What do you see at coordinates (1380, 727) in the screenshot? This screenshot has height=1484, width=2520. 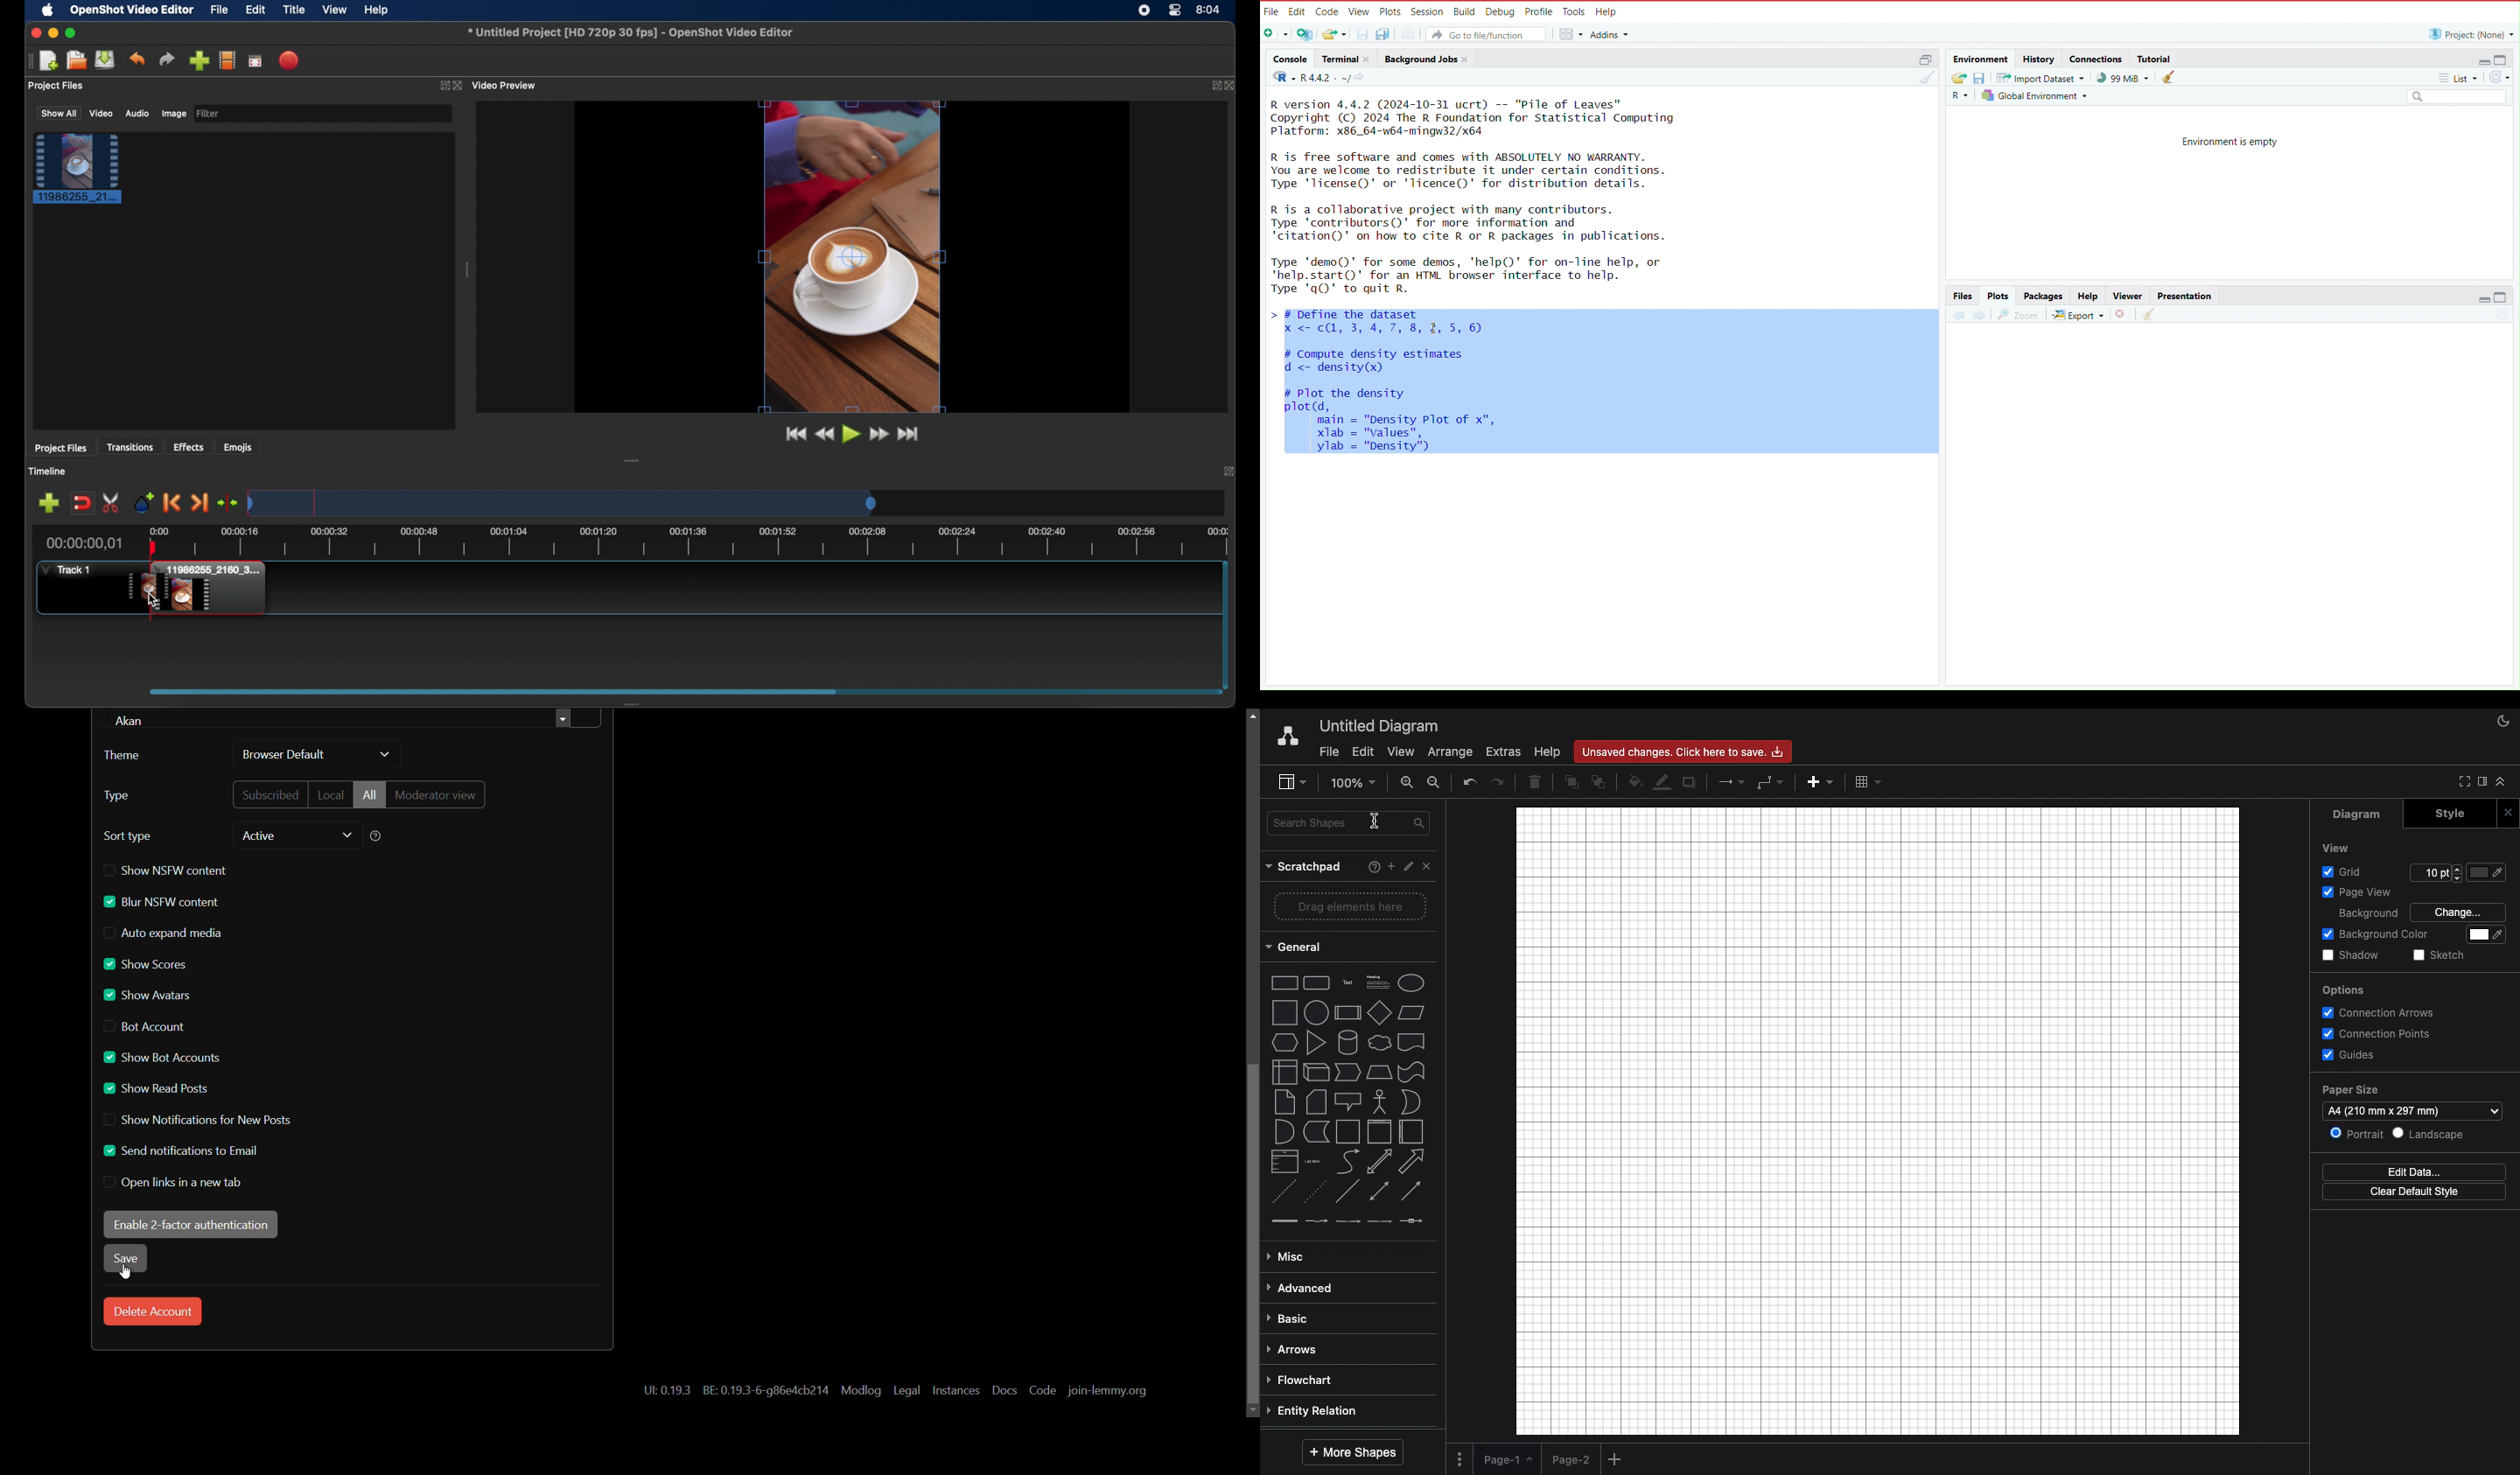 I see `Untitled` at bounding box center [1380, 727].